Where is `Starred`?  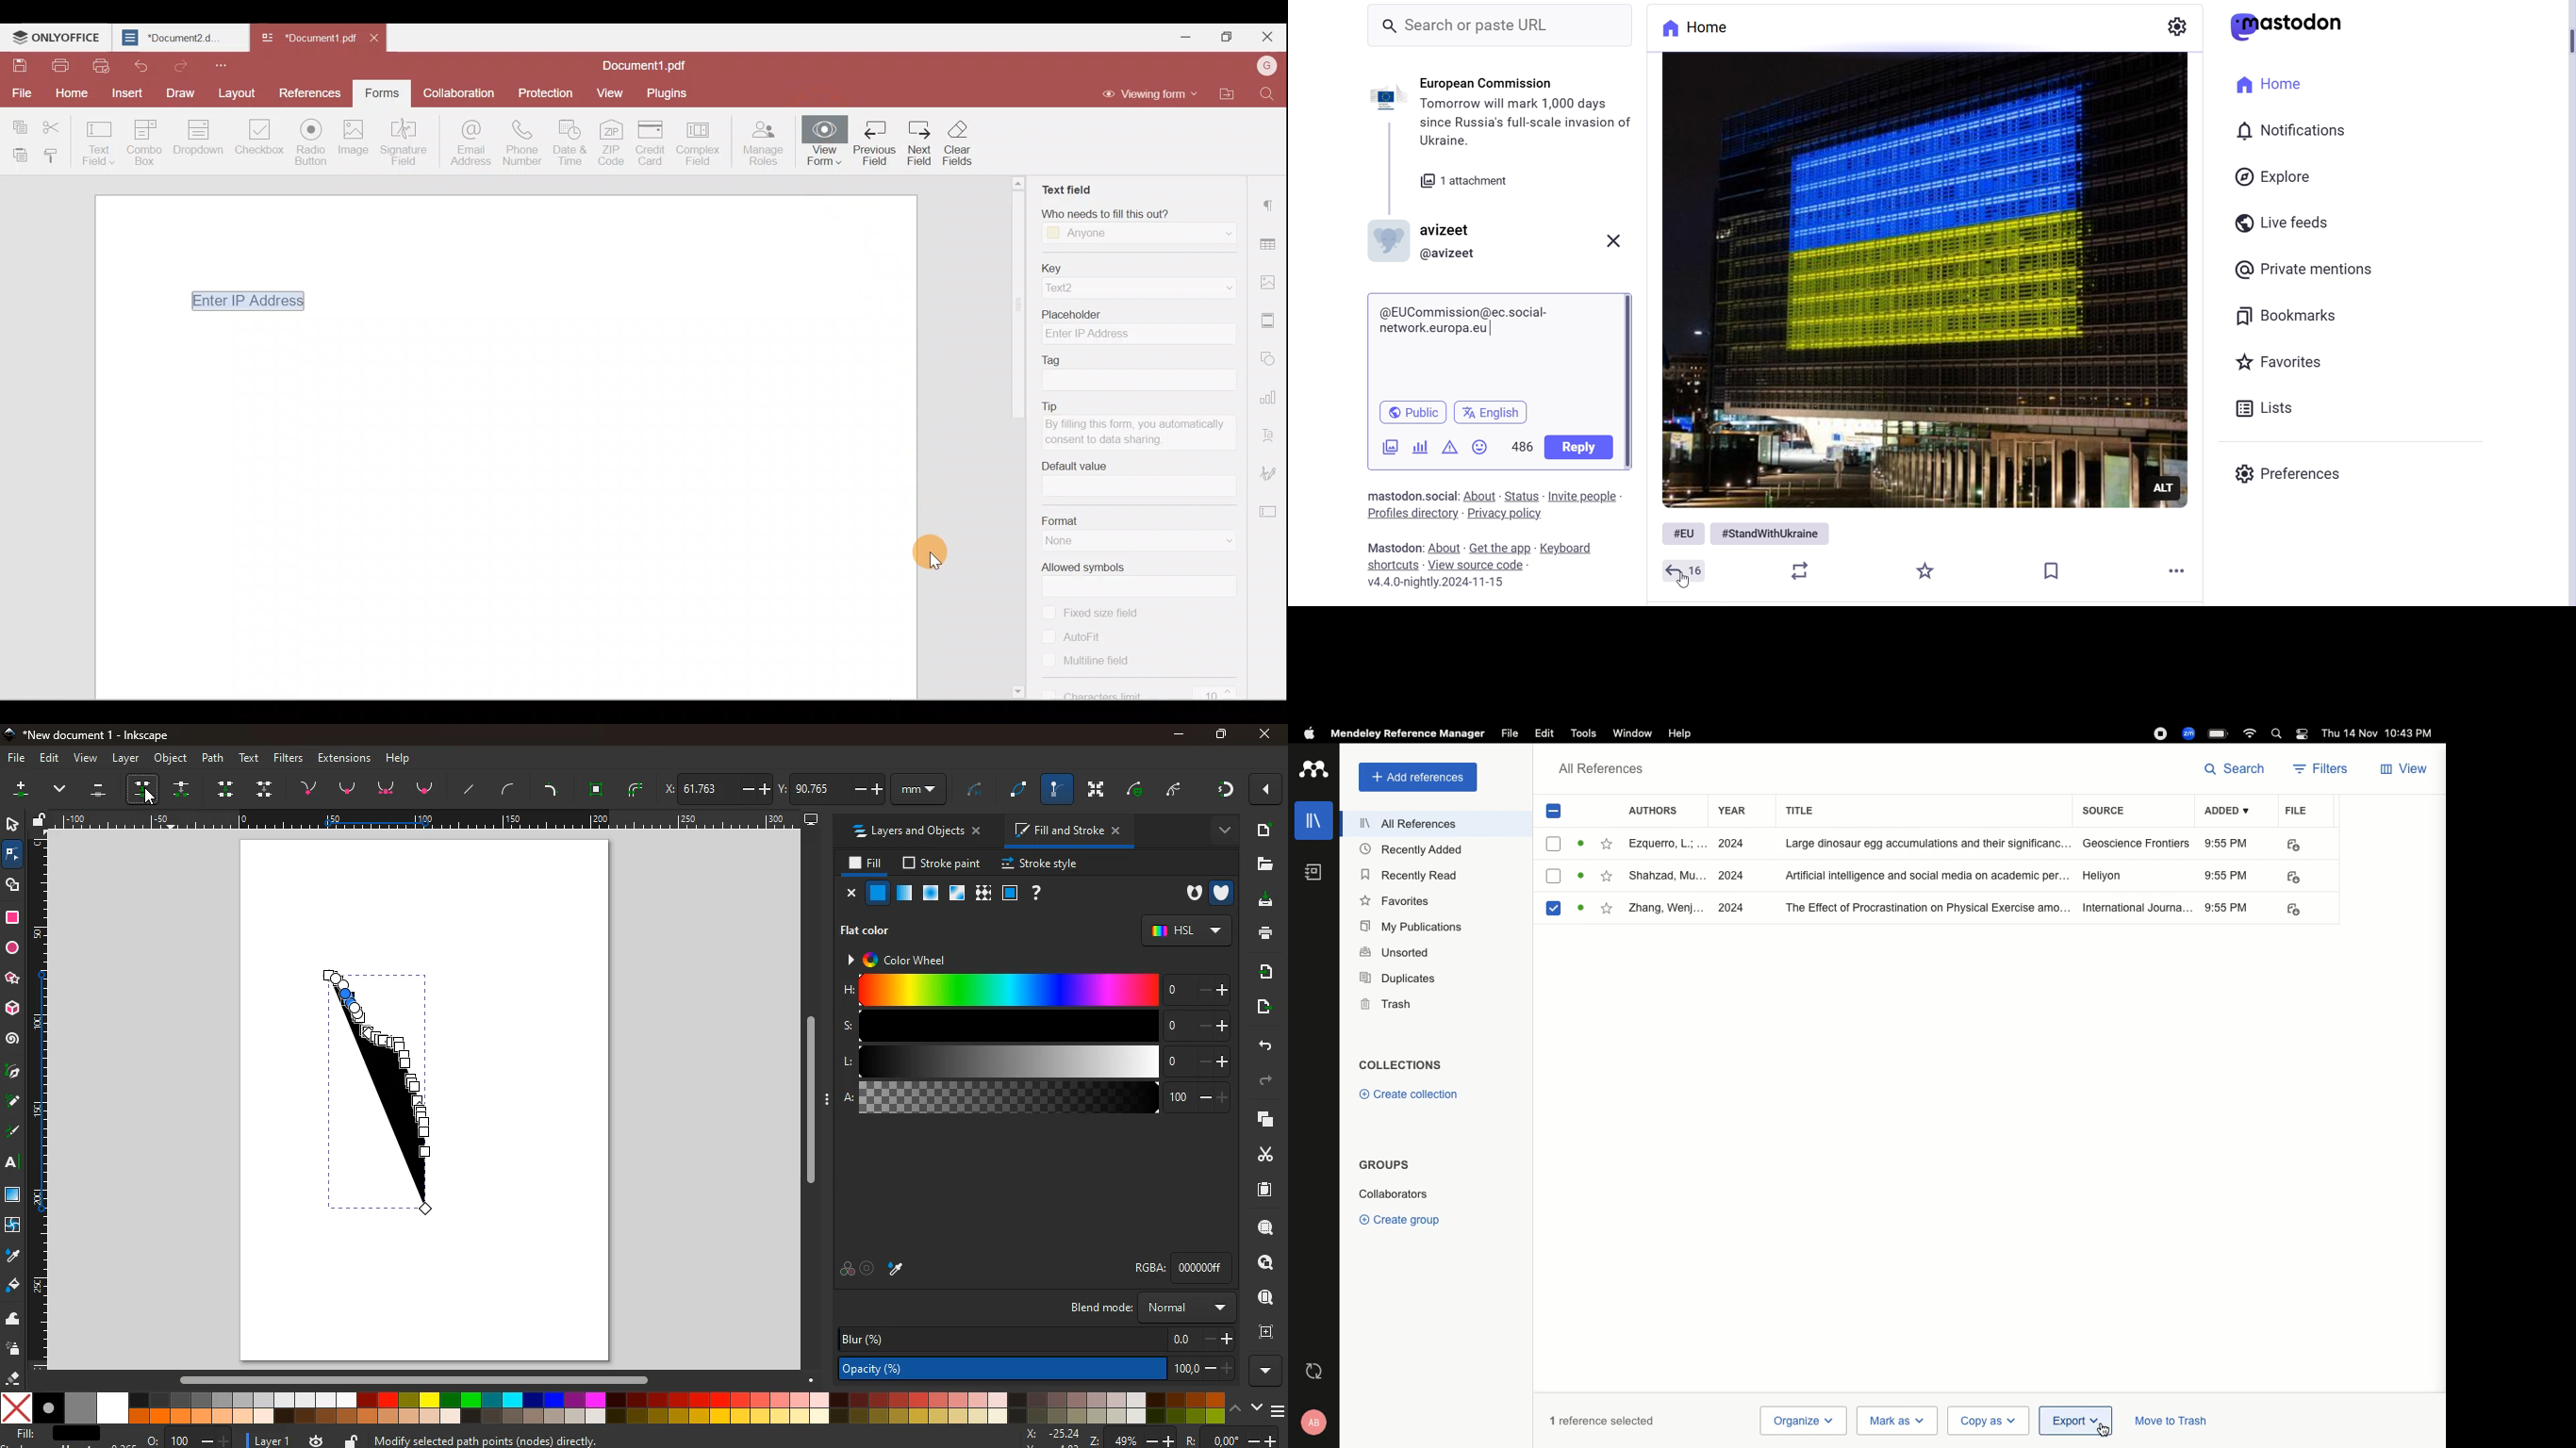
Starred is located at coordinates (1926, 573).